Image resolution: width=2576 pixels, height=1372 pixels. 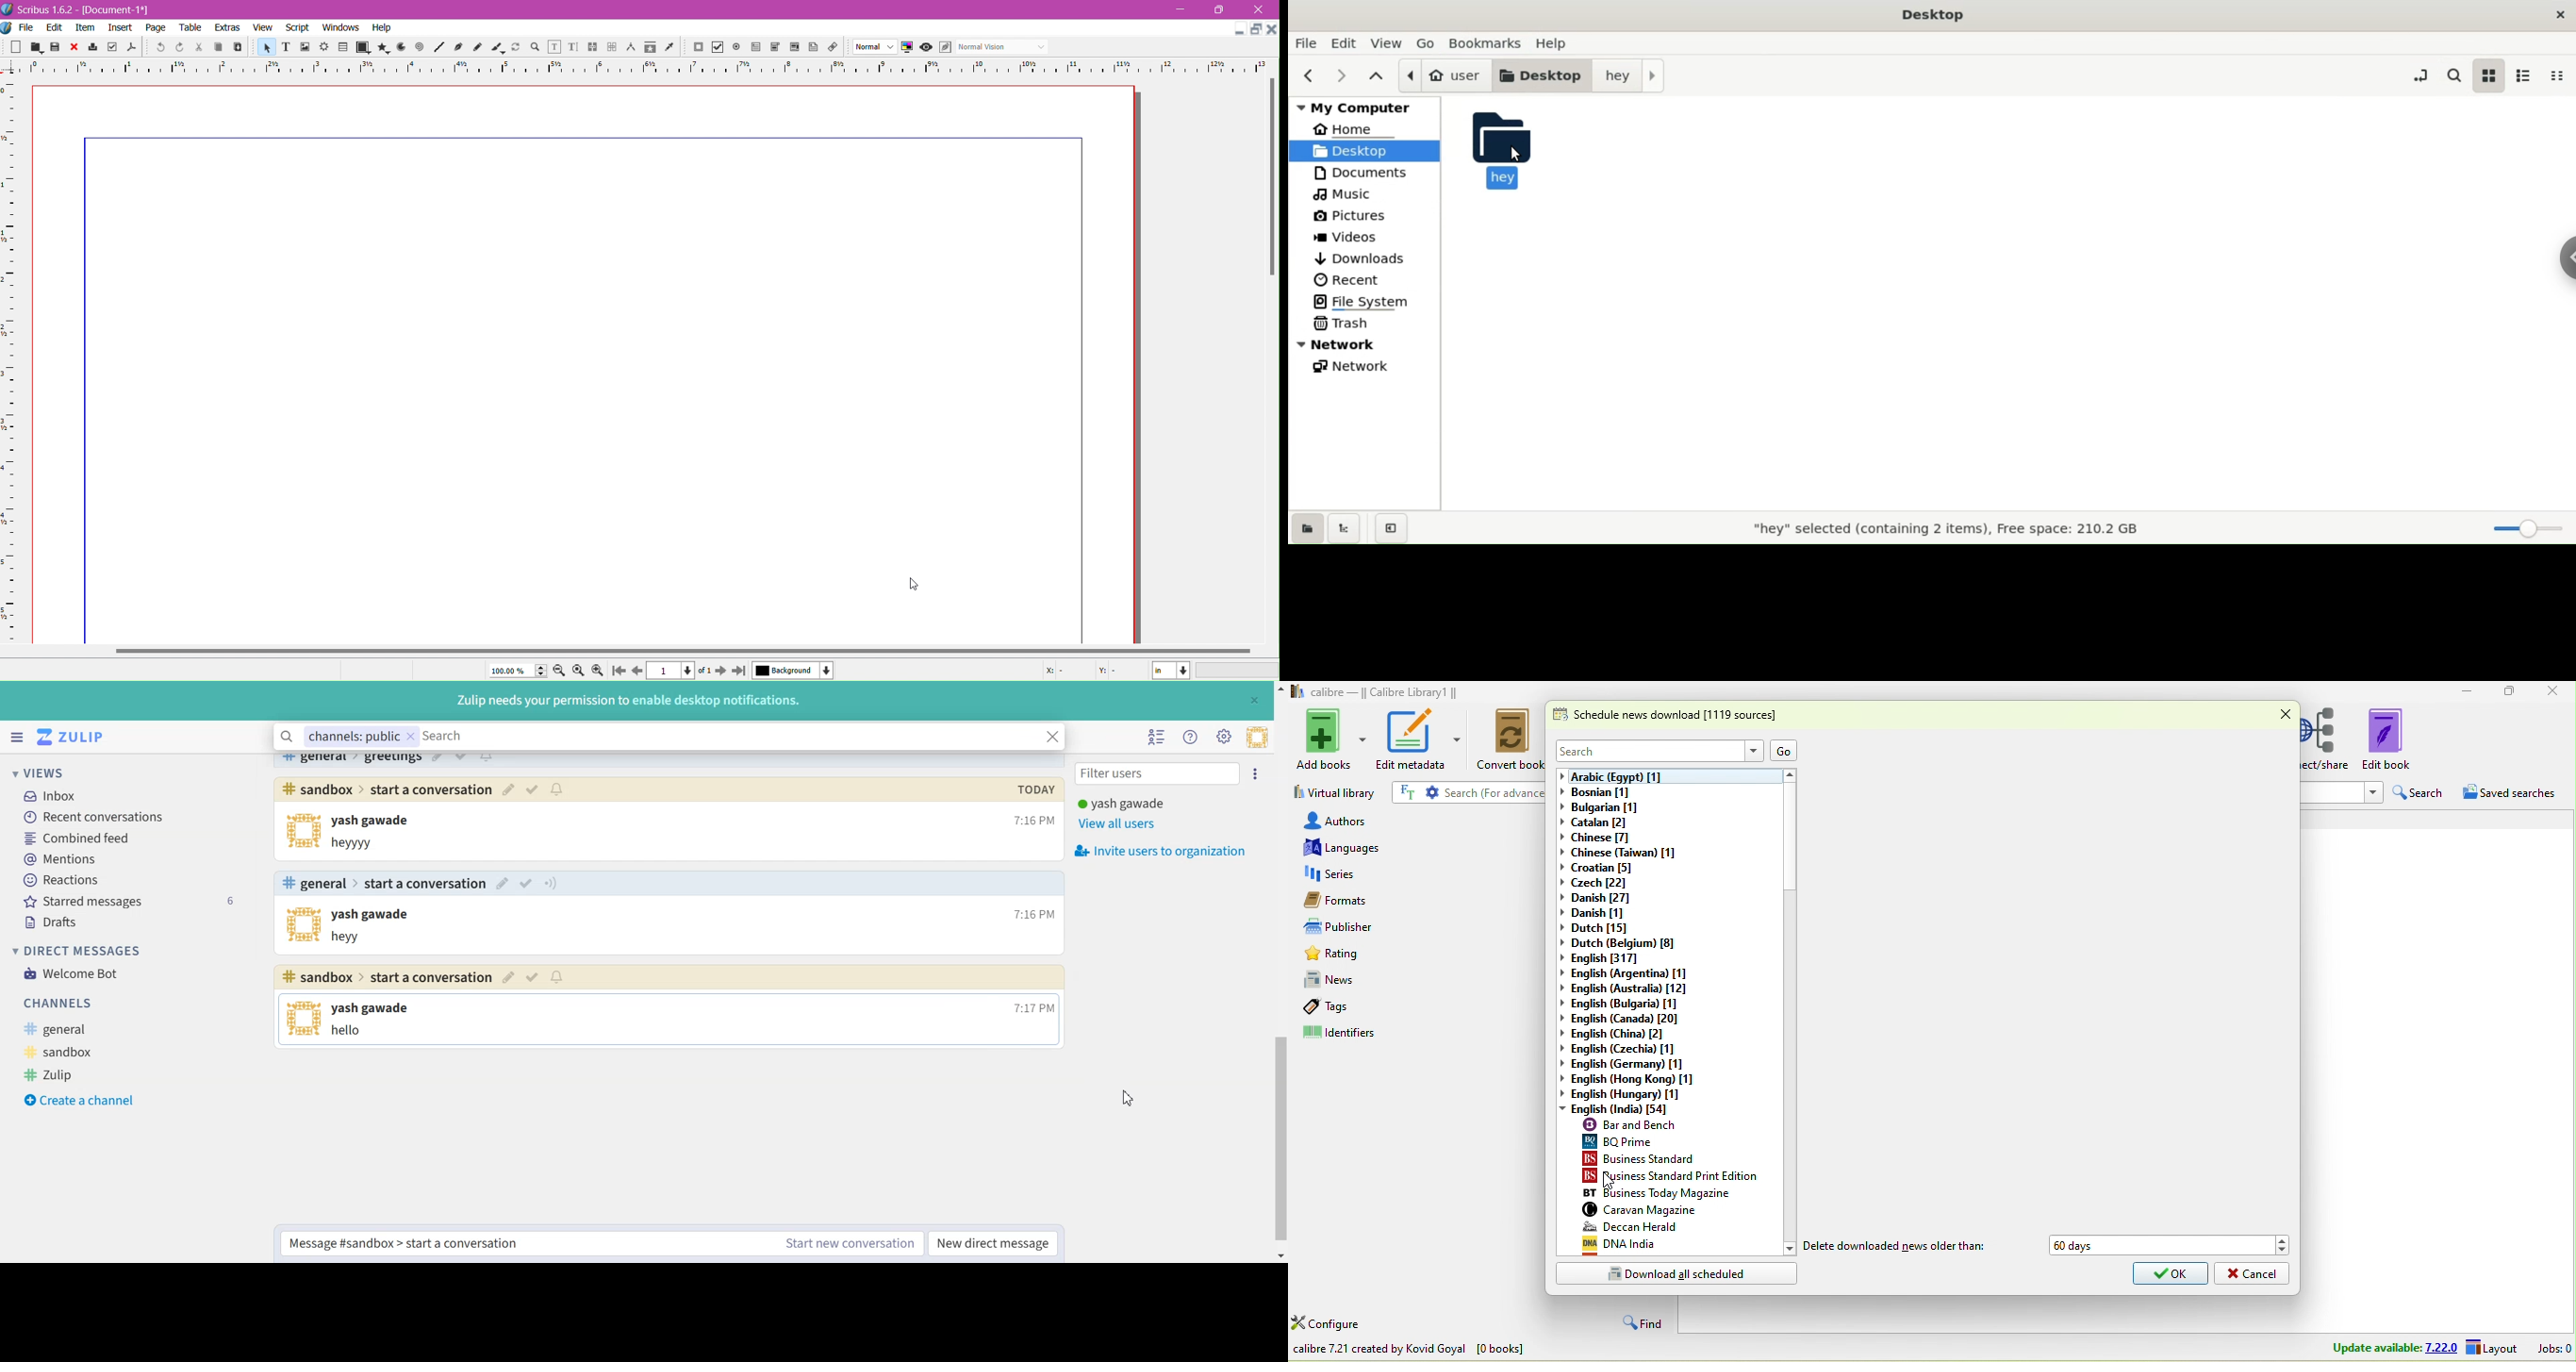 I want to click on Channels: public, so click(x=361, y=737).